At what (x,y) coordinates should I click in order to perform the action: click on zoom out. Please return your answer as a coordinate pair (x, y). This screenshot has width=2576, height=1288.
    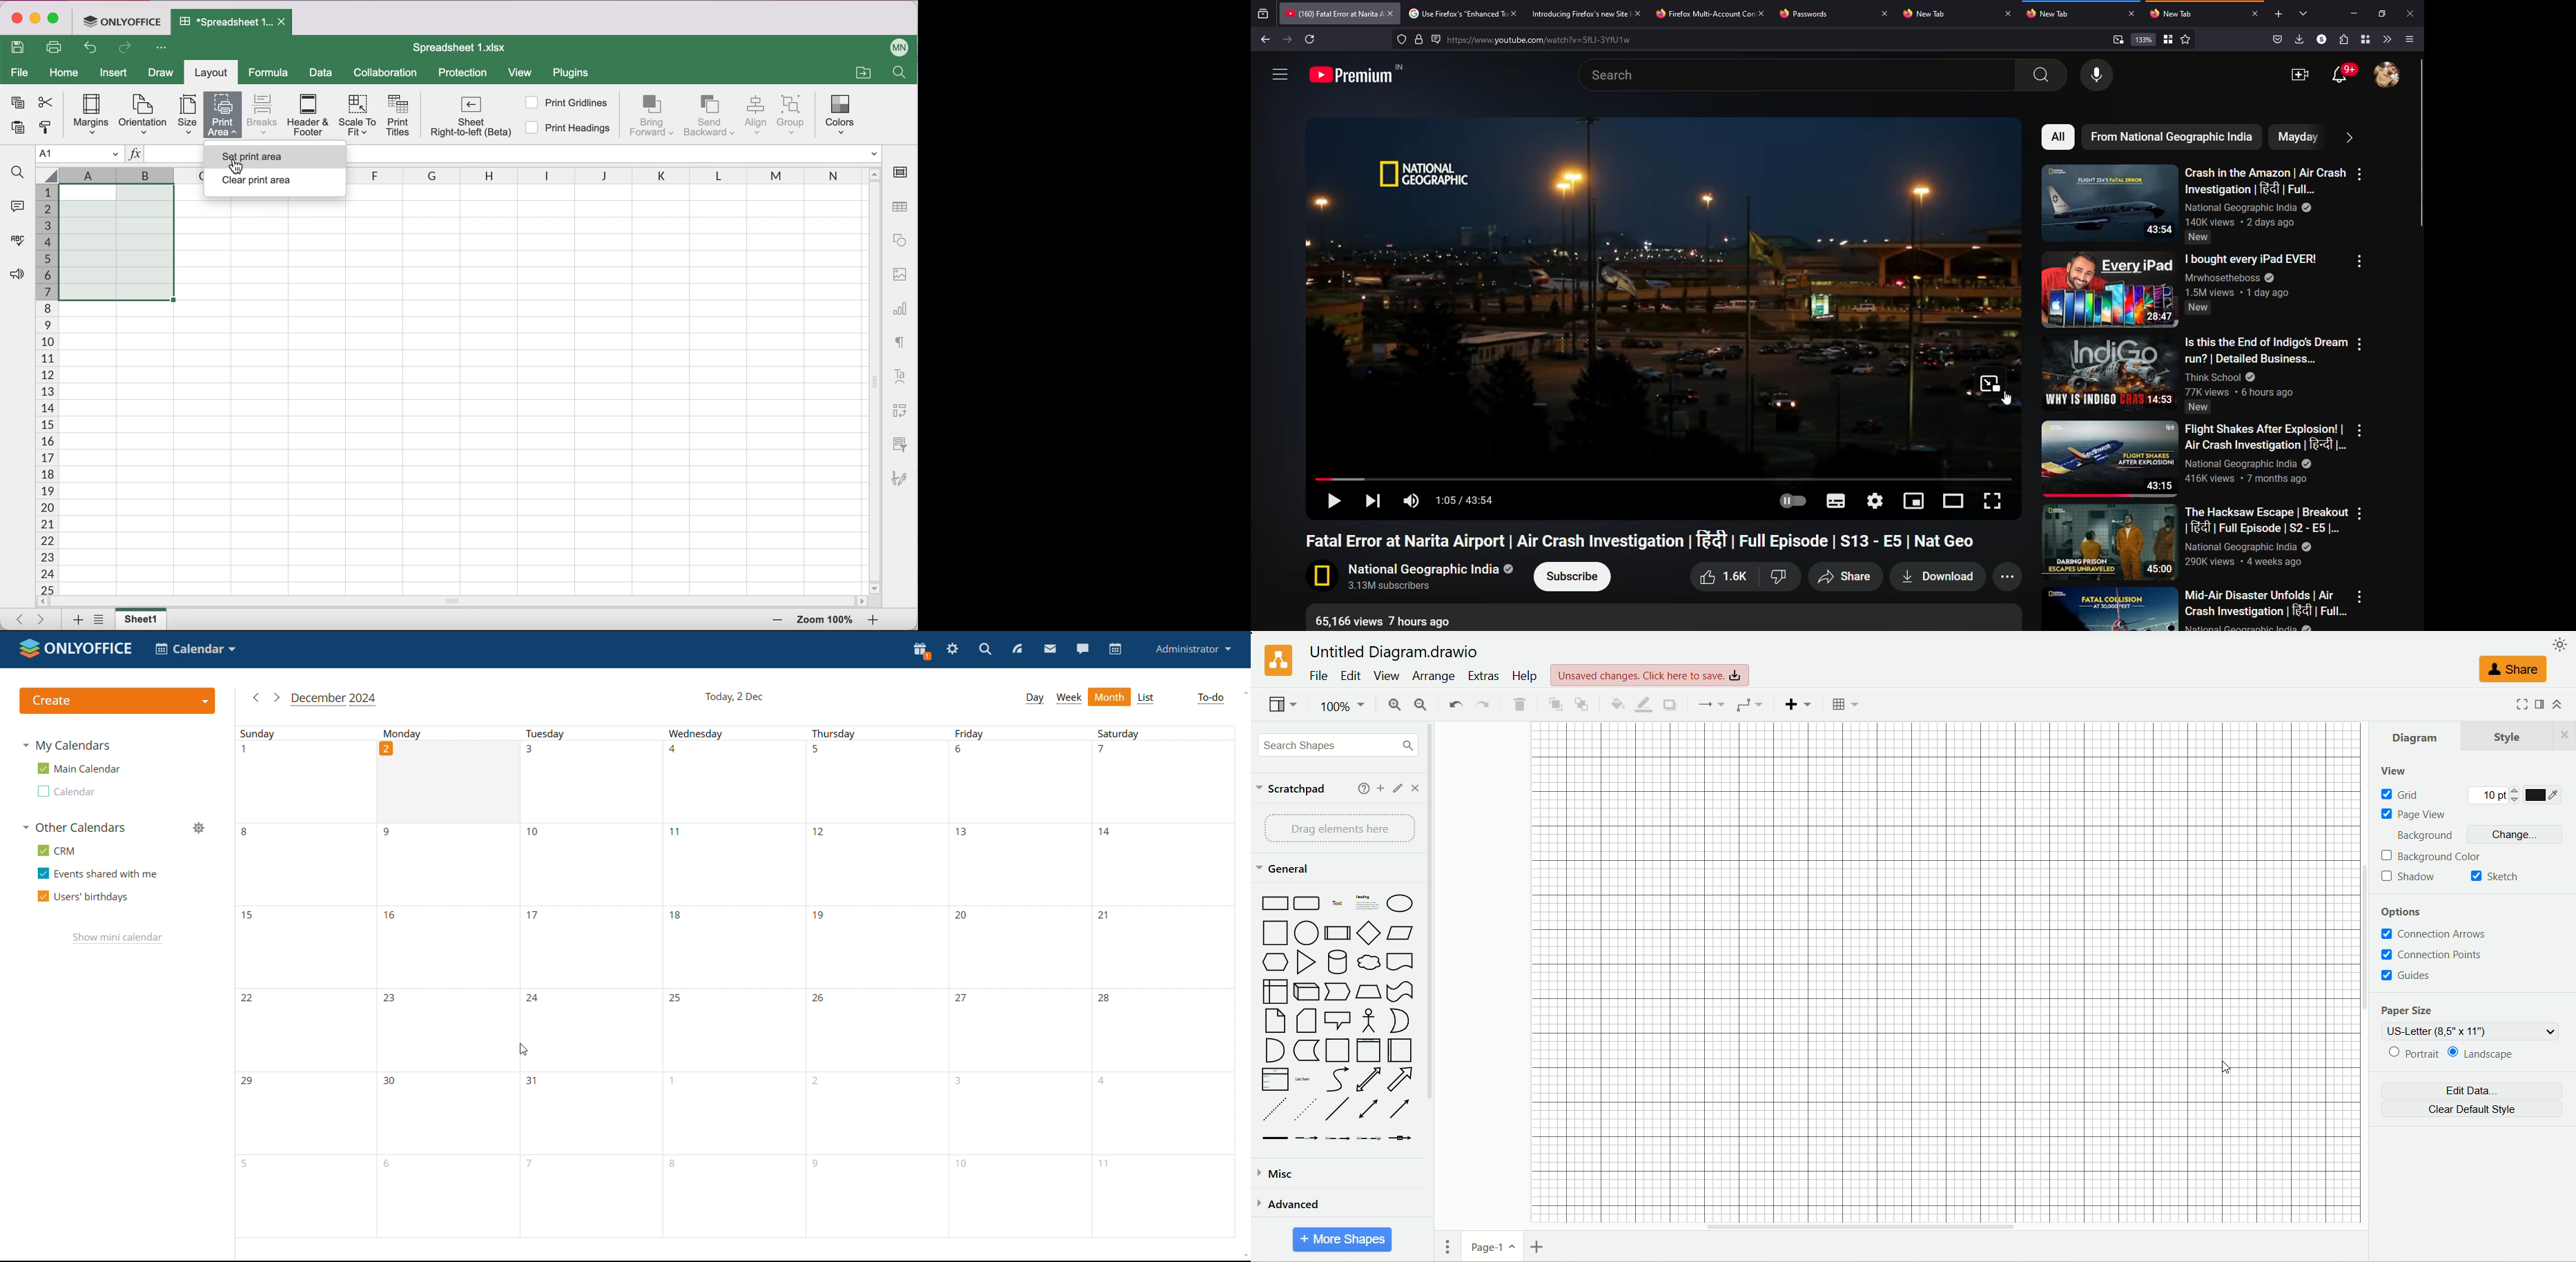
    Looking at the image, I should click on (1421, 703).